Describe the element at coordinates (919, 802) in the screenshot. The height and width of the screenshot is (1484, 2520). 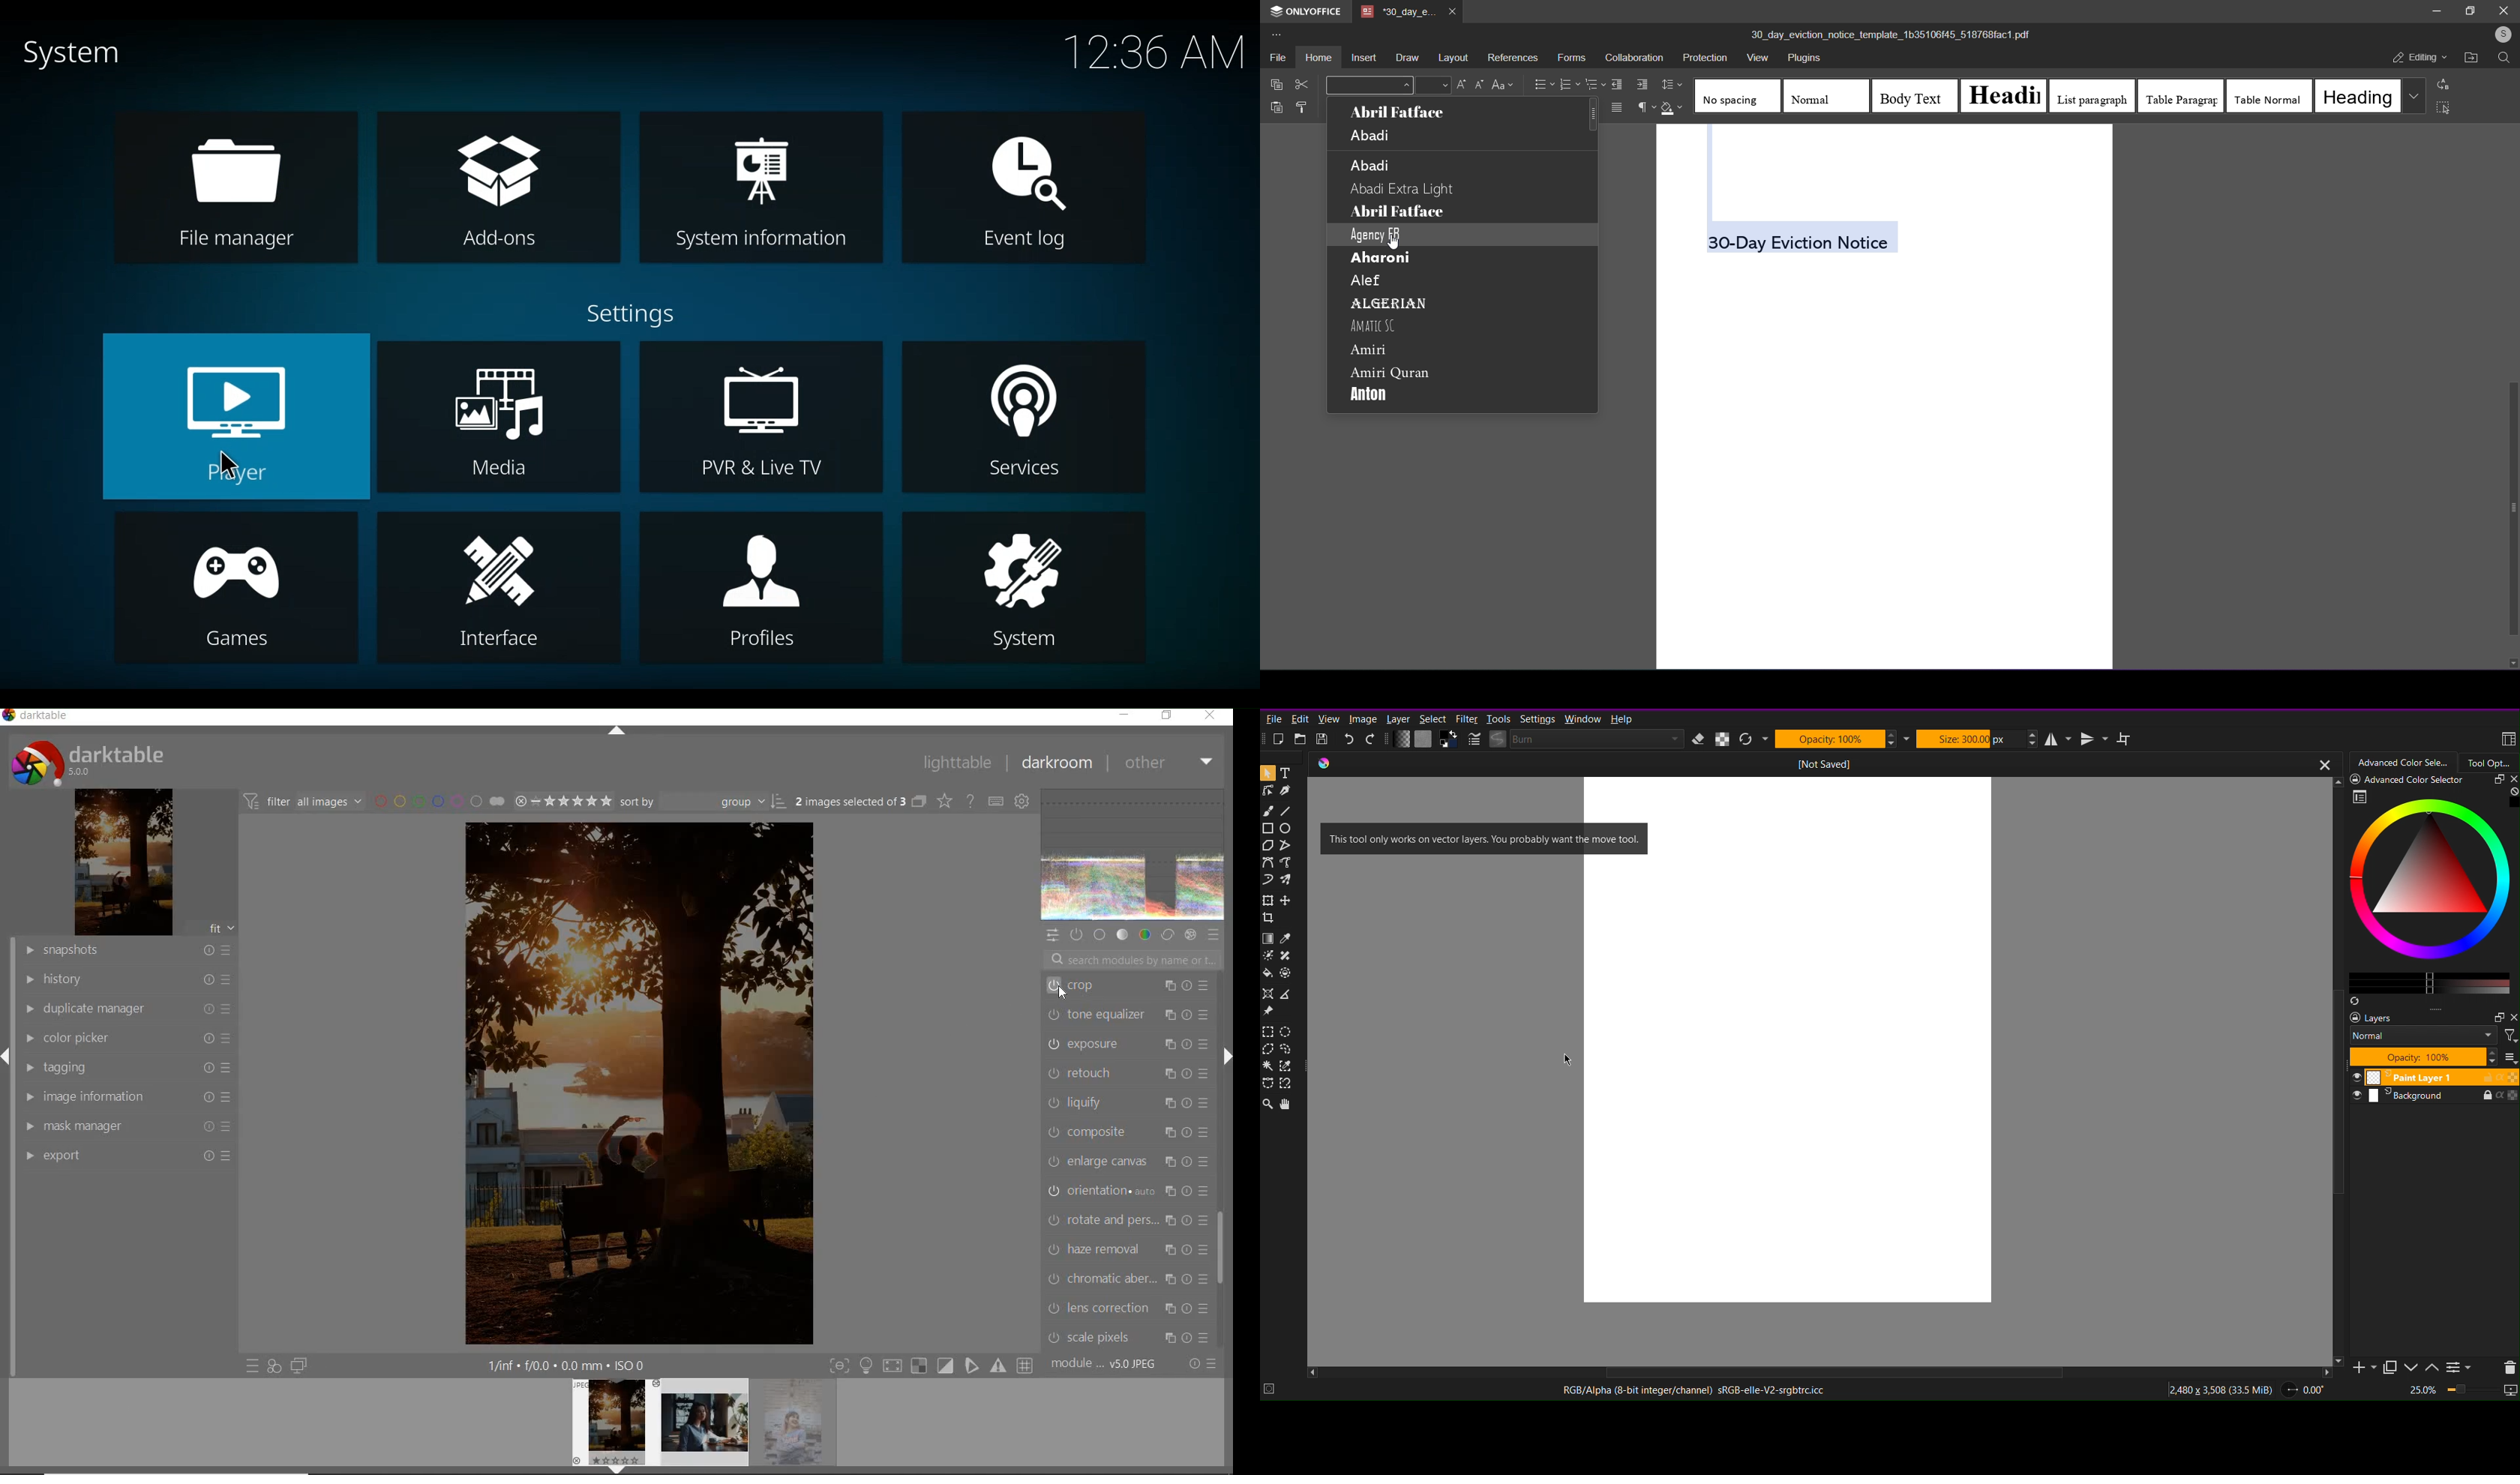
I see `collapse grouped images` at that location.